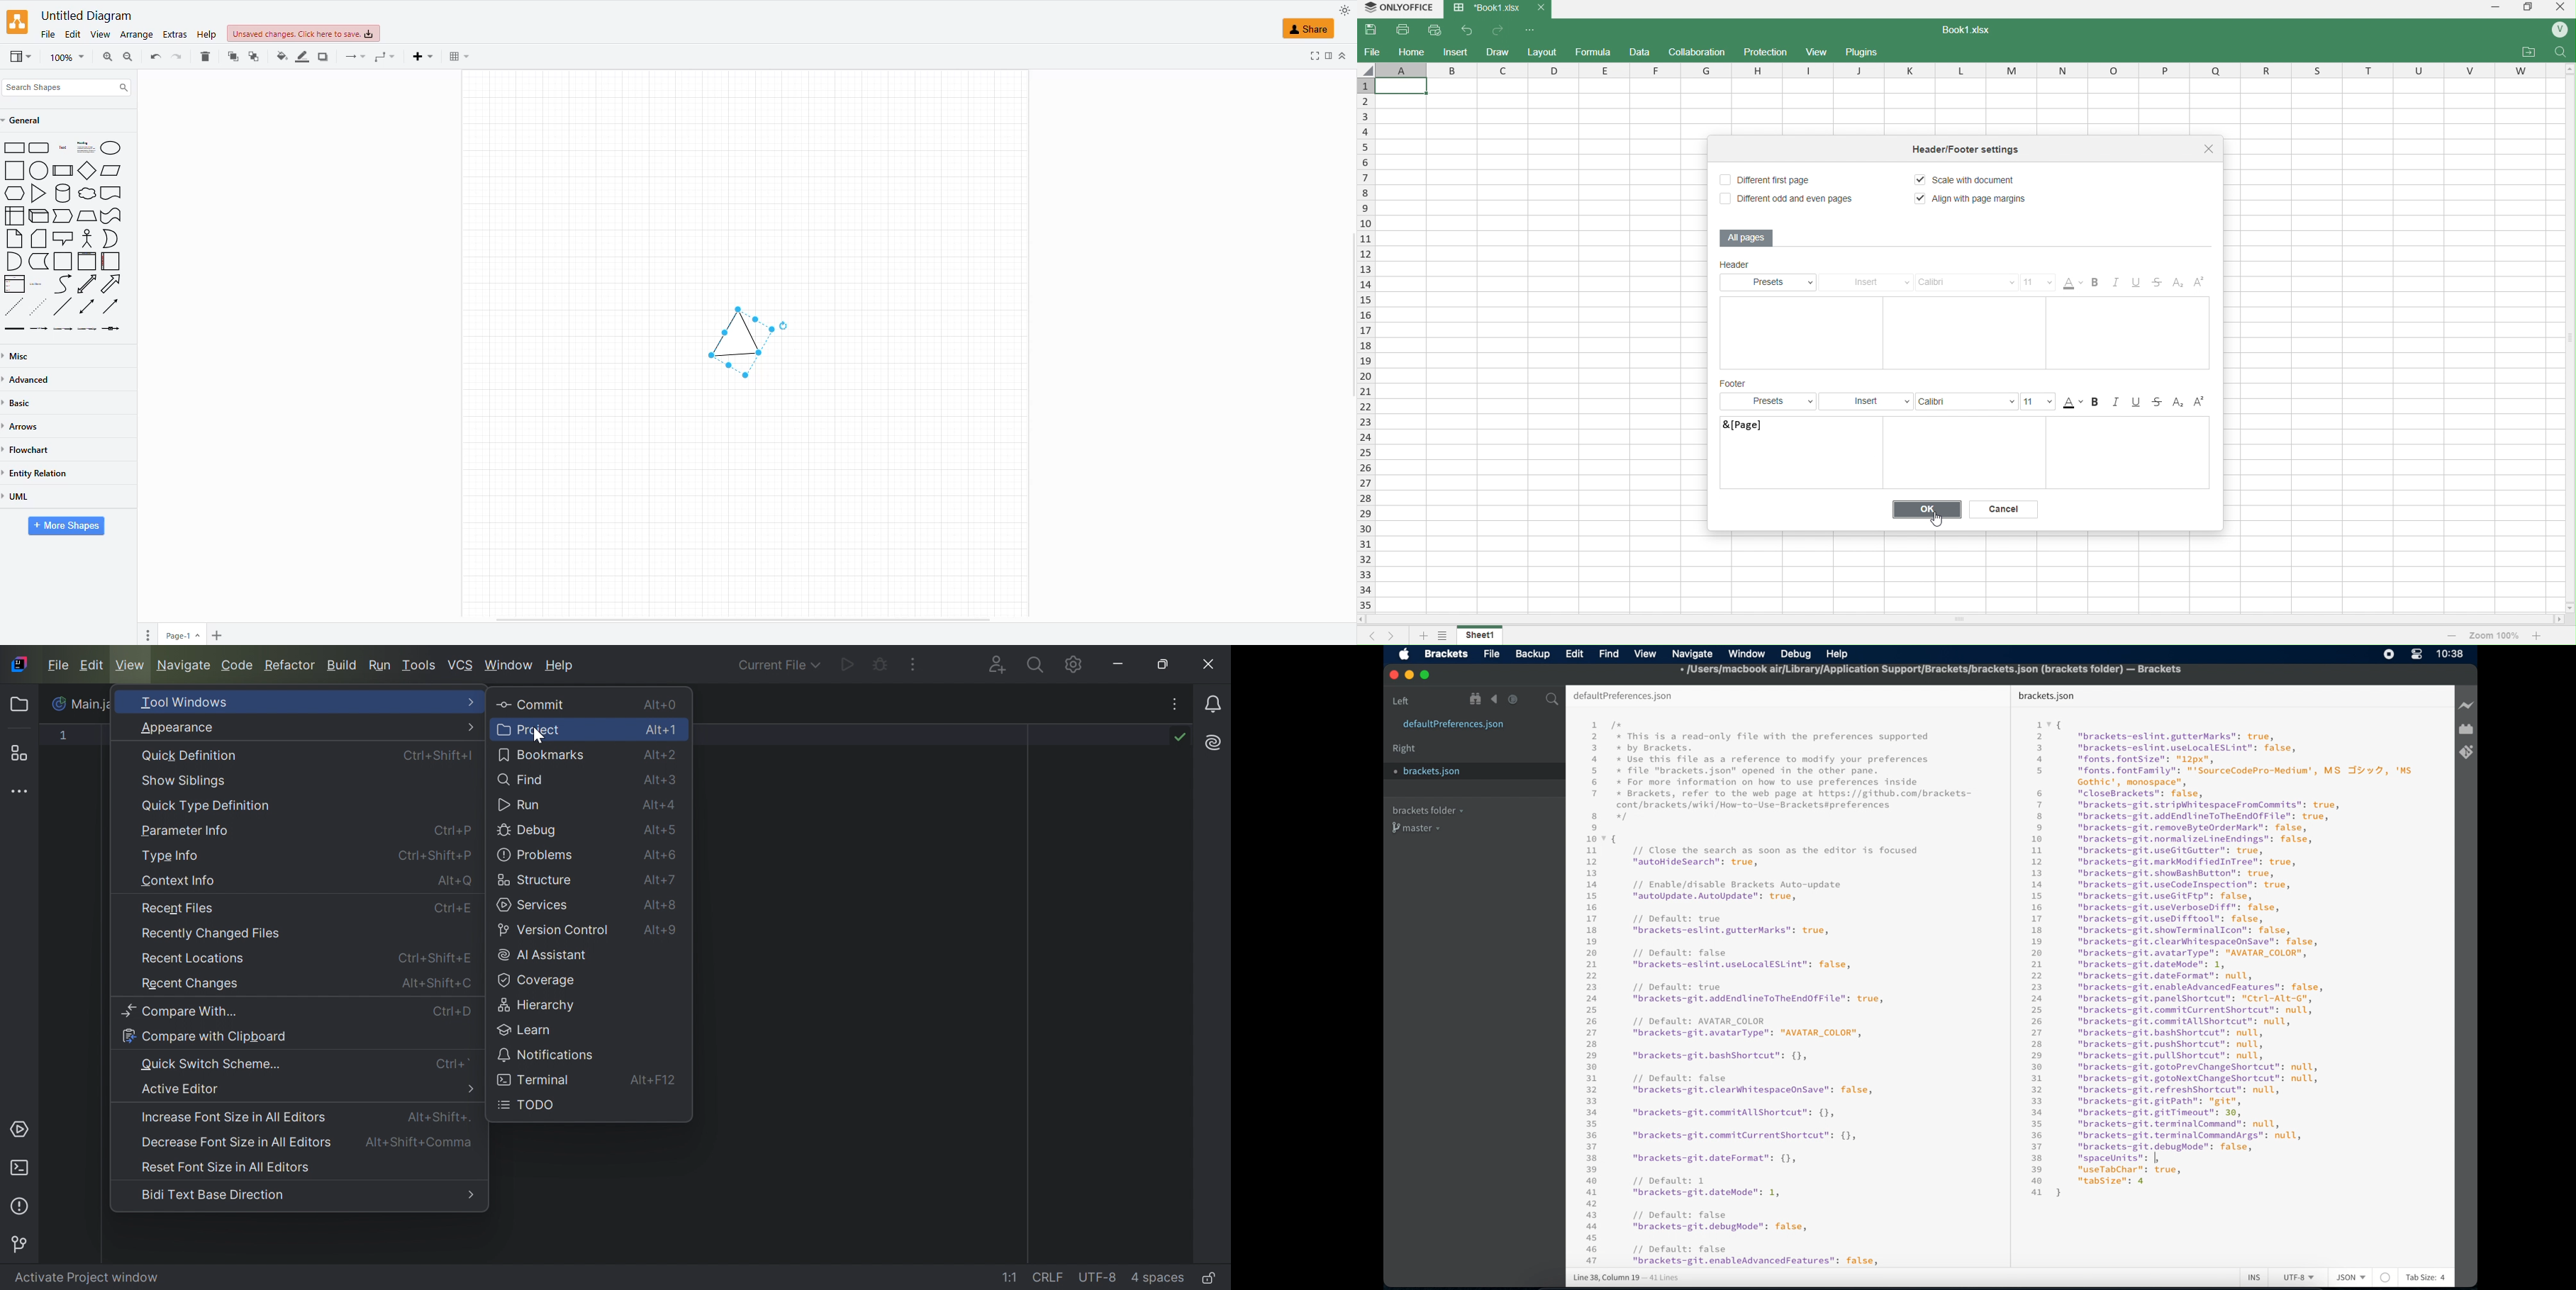 This screenshot has height=1316, width=2576. I want to click on Chat Icon, so click(63, 238).